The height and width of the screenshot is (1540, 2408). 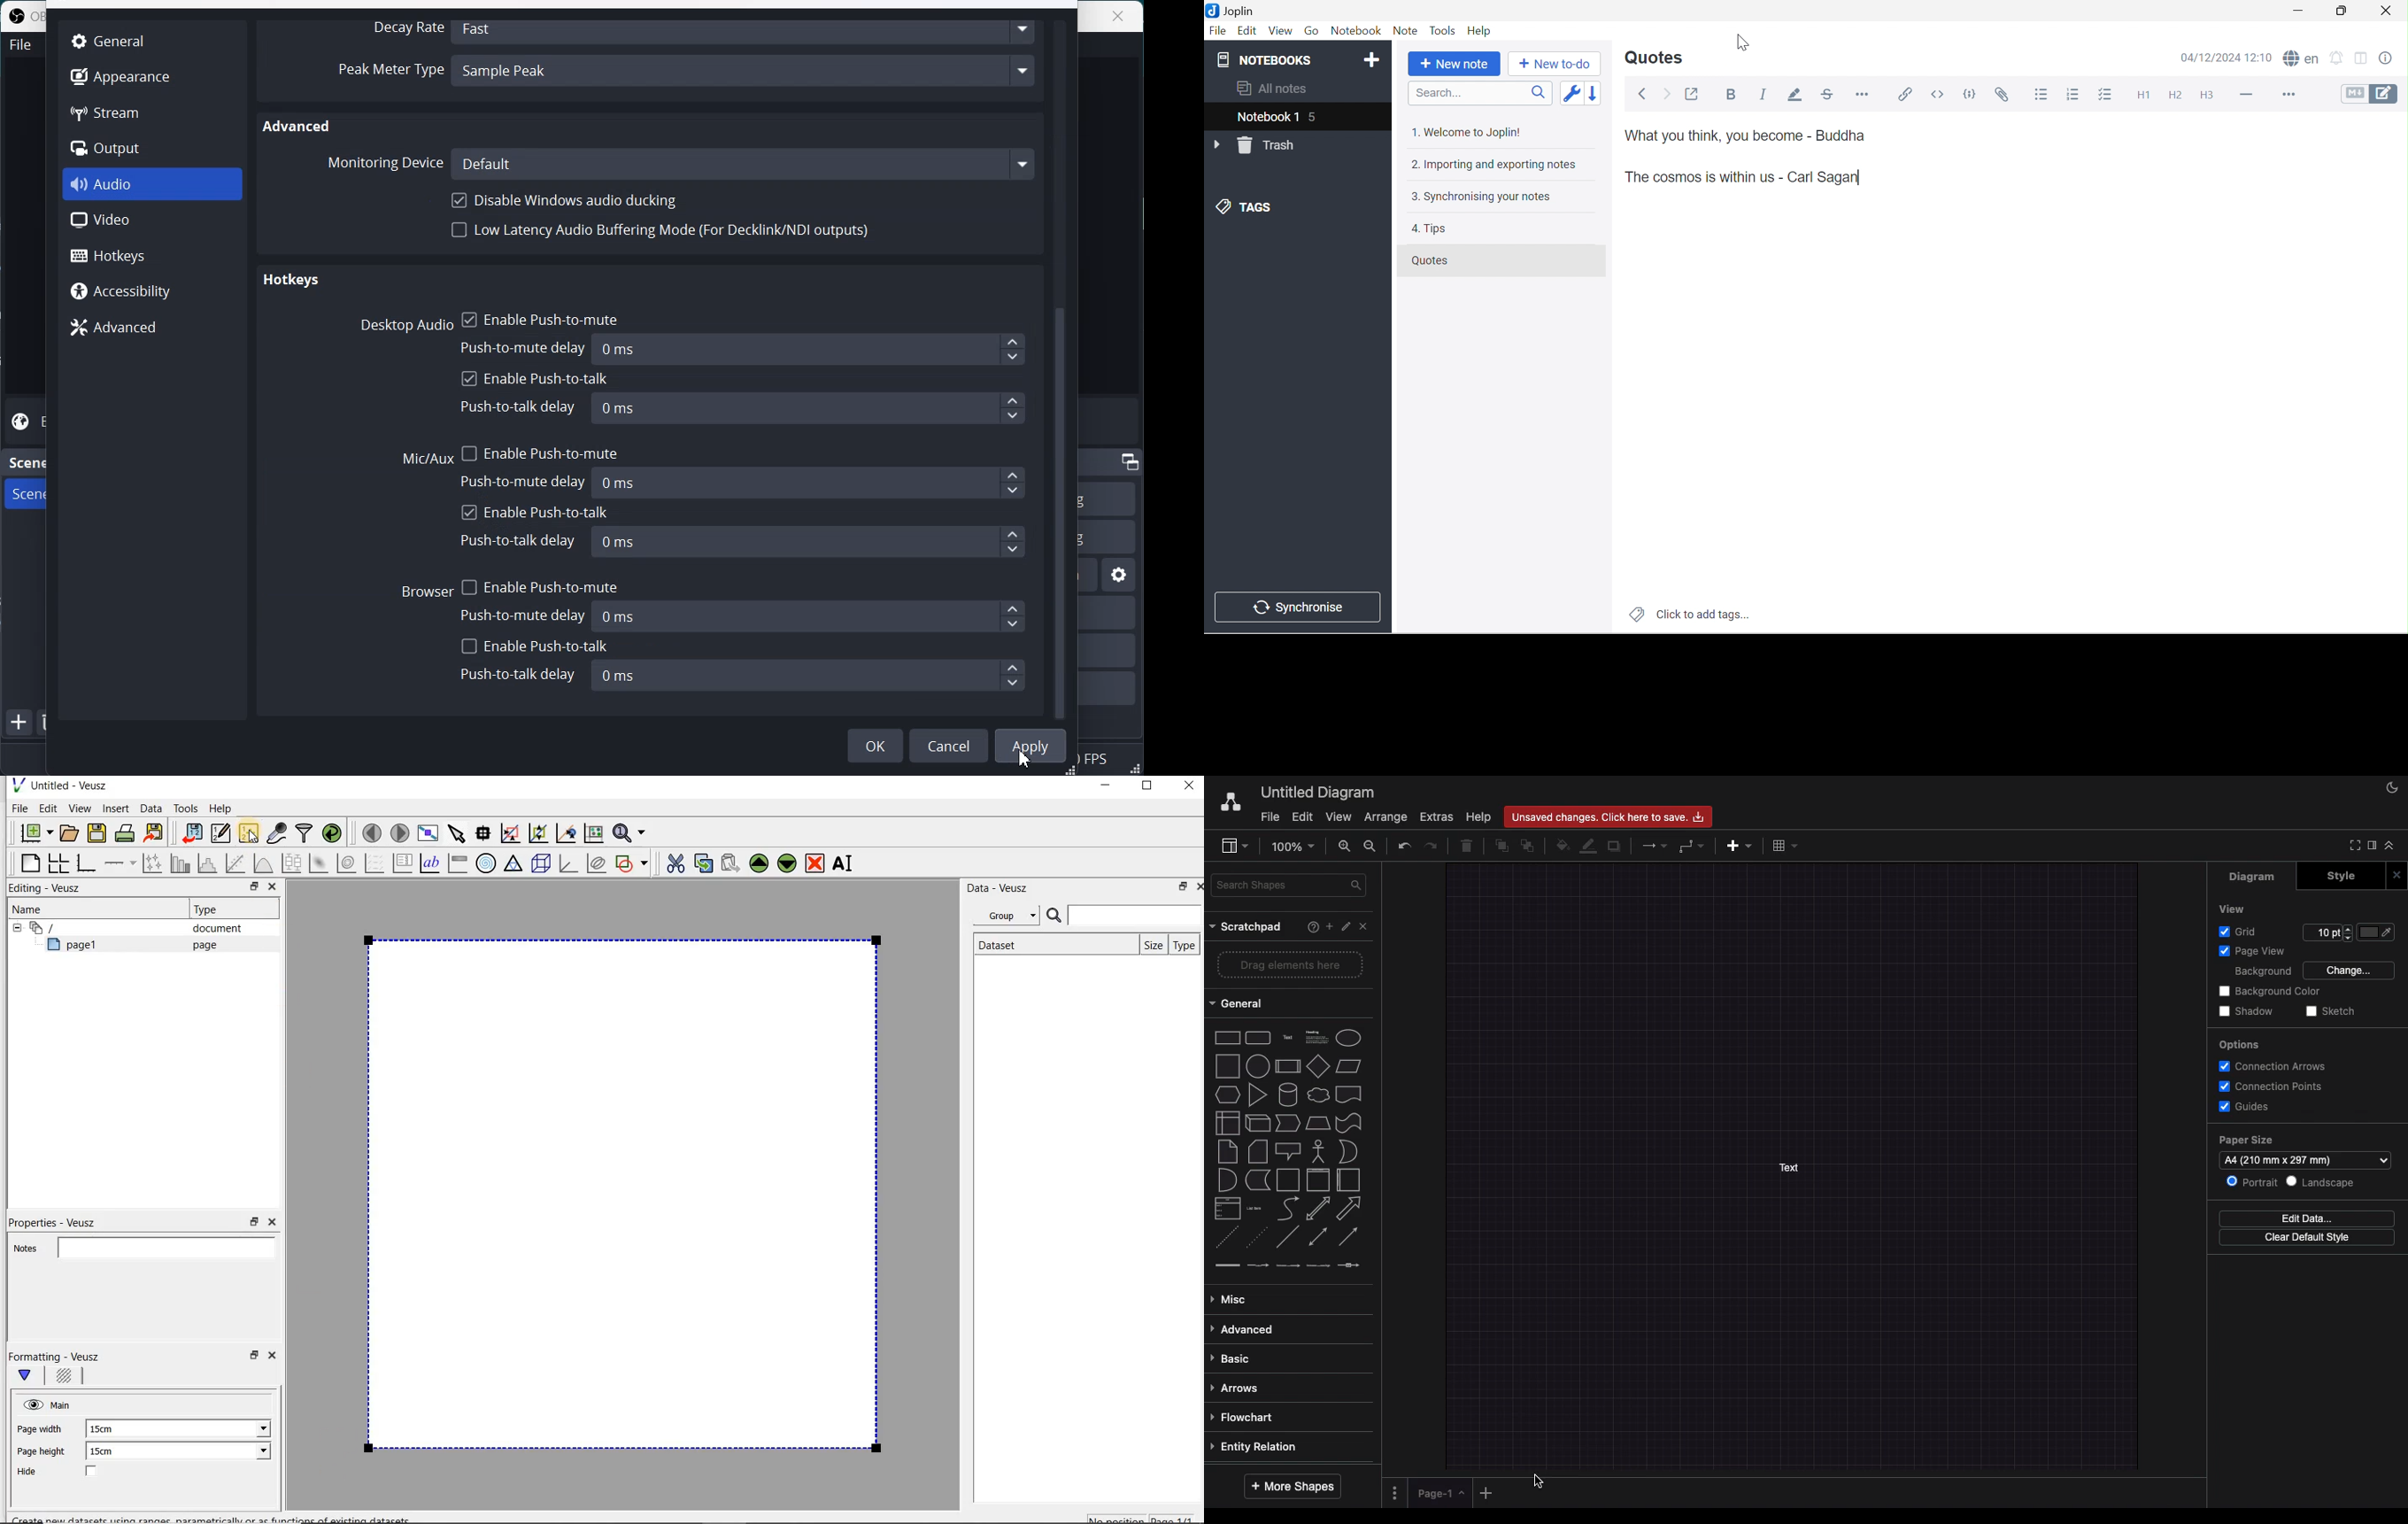 I want to click on Back, so click(x=1644, y=94).